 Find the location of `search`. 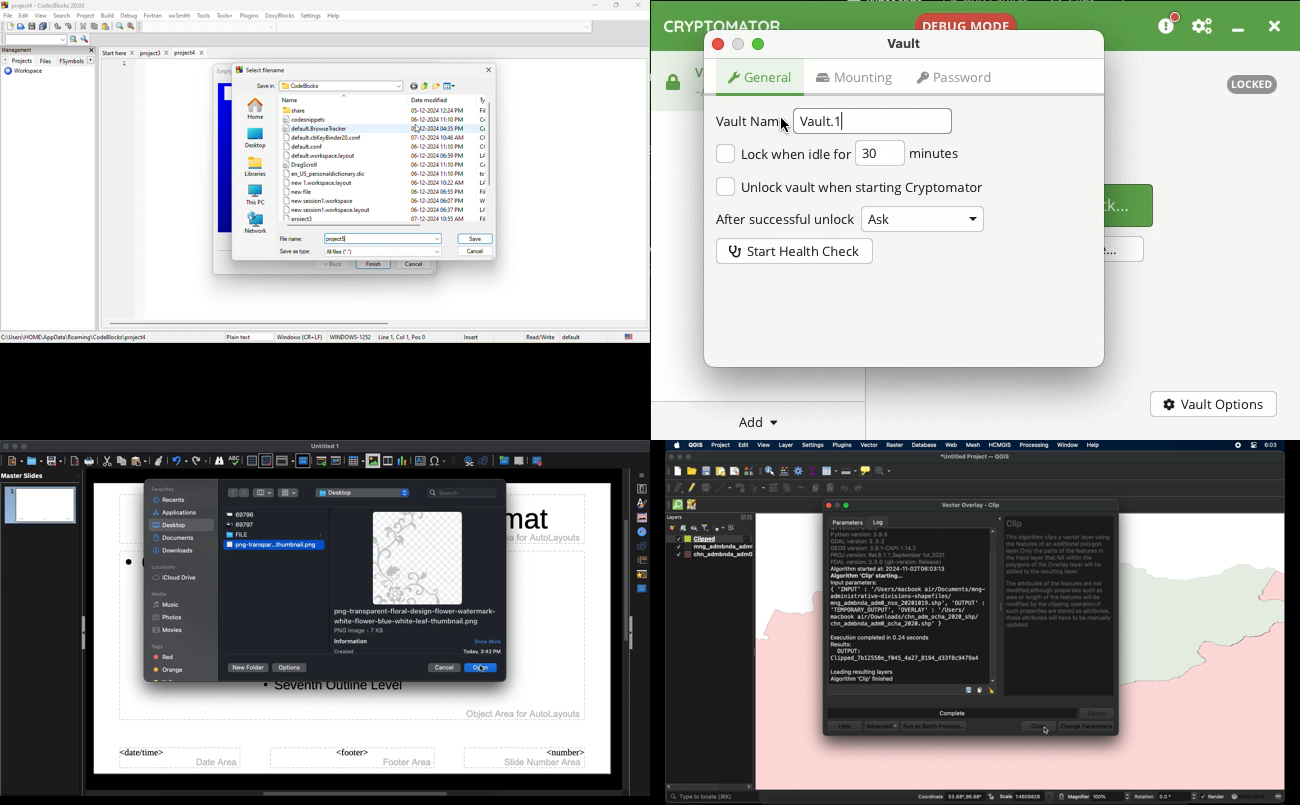

search is located at coordinates (63, 17).